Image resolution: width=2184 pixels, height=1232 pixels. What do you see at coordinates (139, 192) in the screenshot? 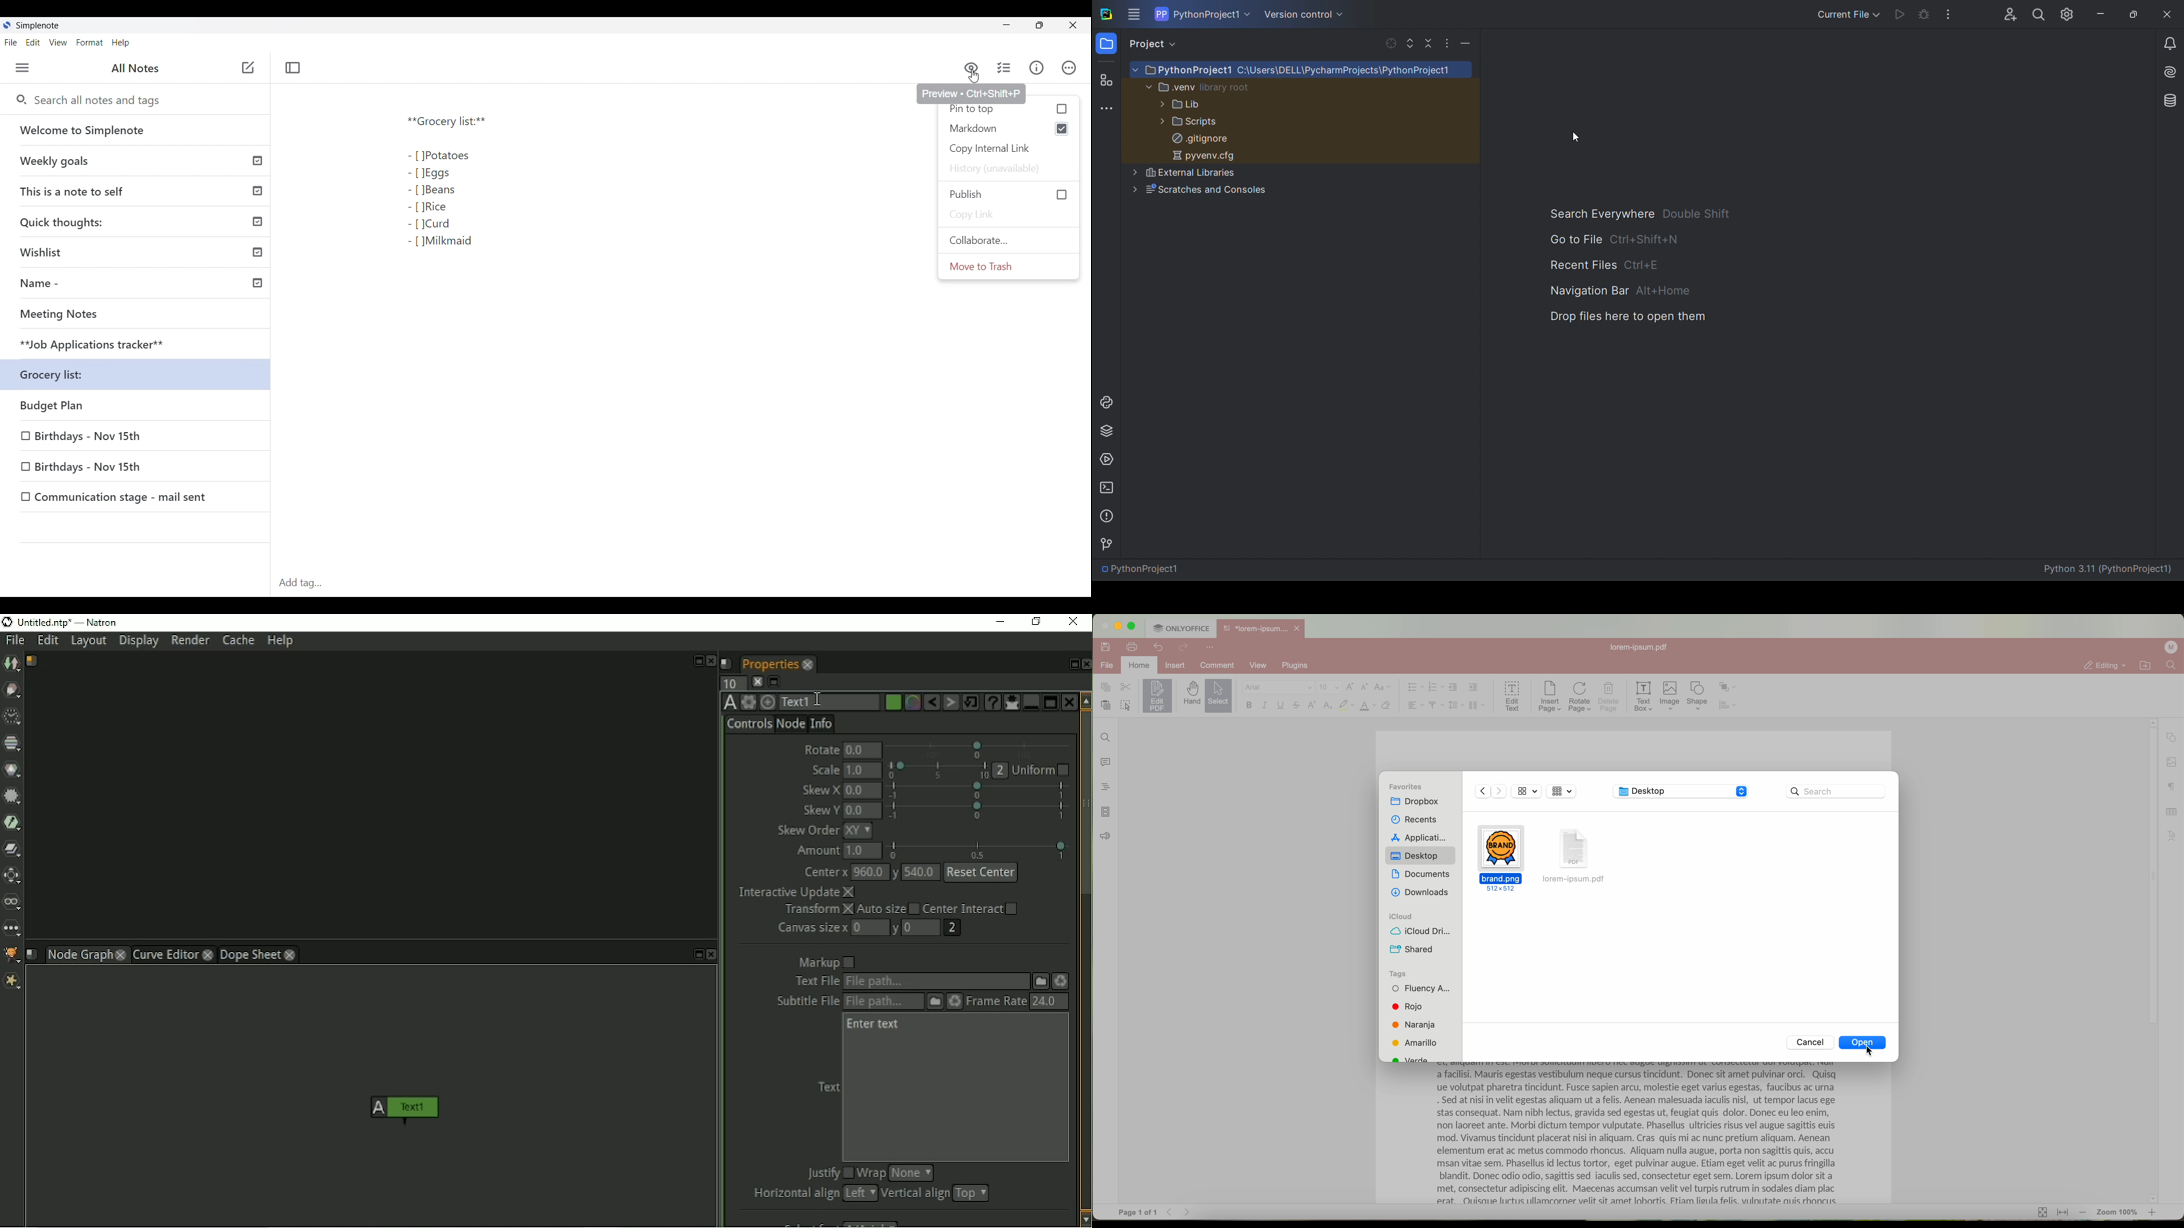
I see `This is a note to self` at bounding box center [139, 192].